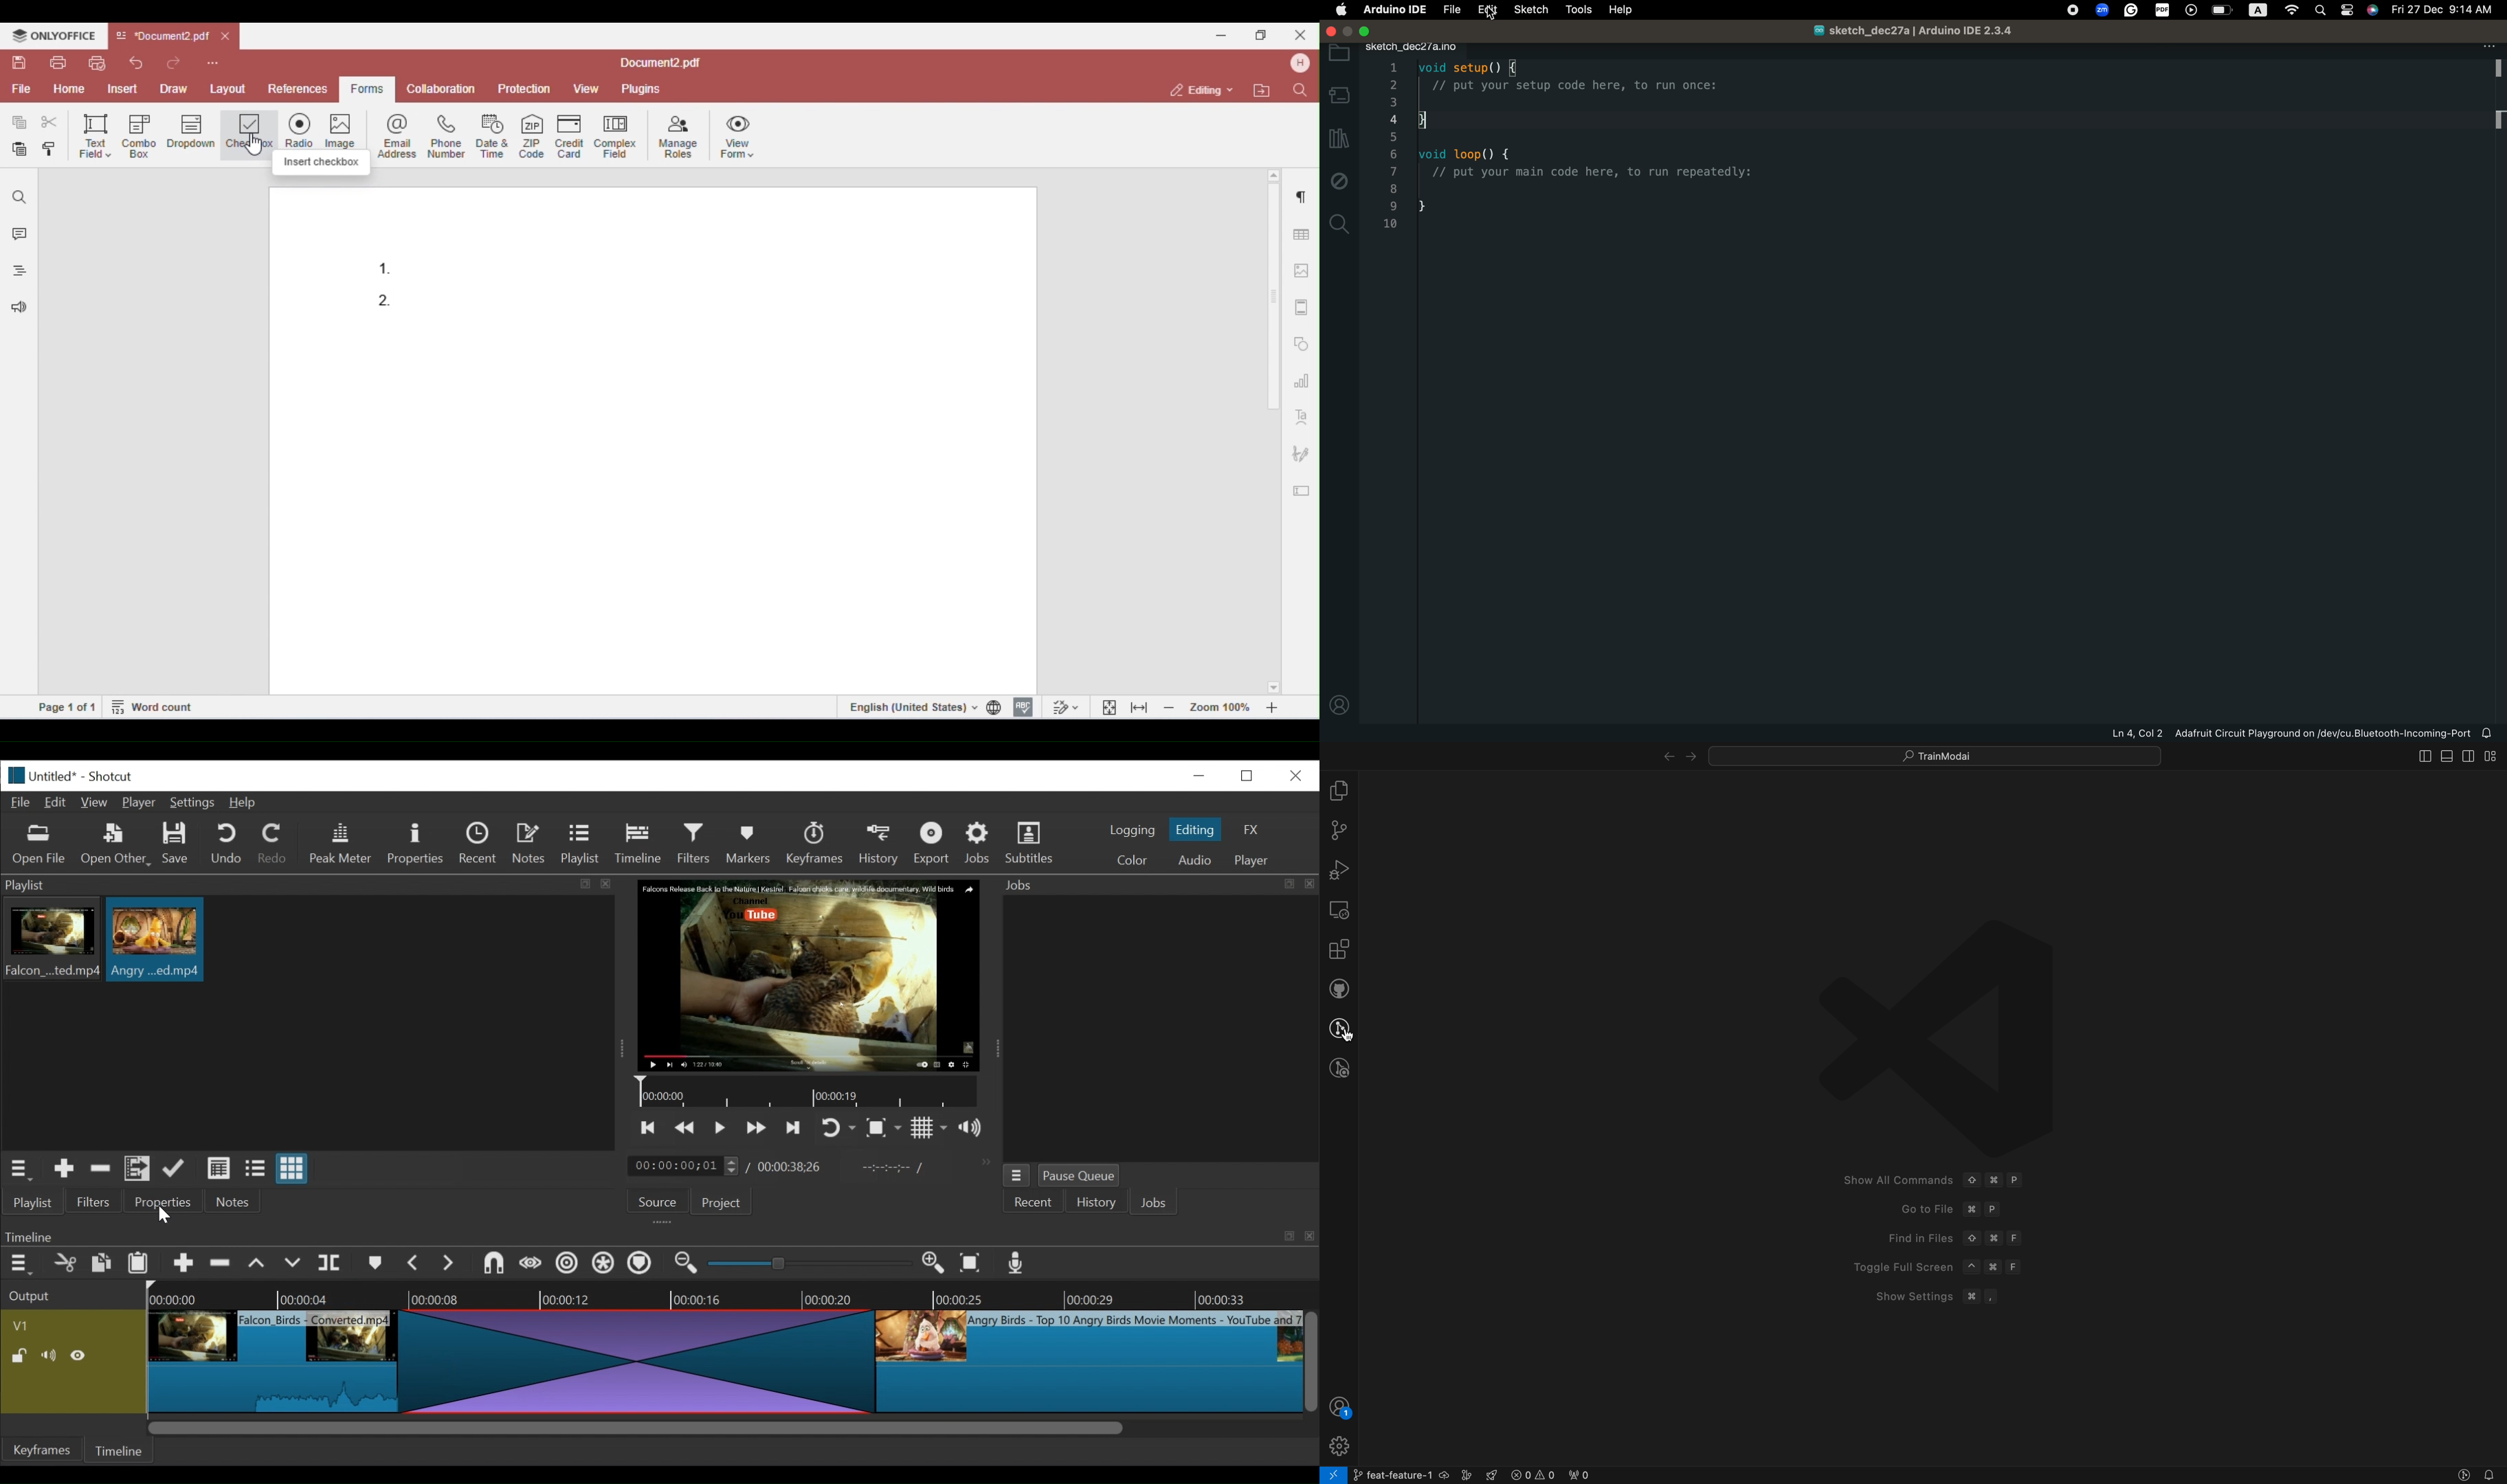 This screenshot has width=2520, height=1484. I want to click on Ripple markers, so click(643, 1265).